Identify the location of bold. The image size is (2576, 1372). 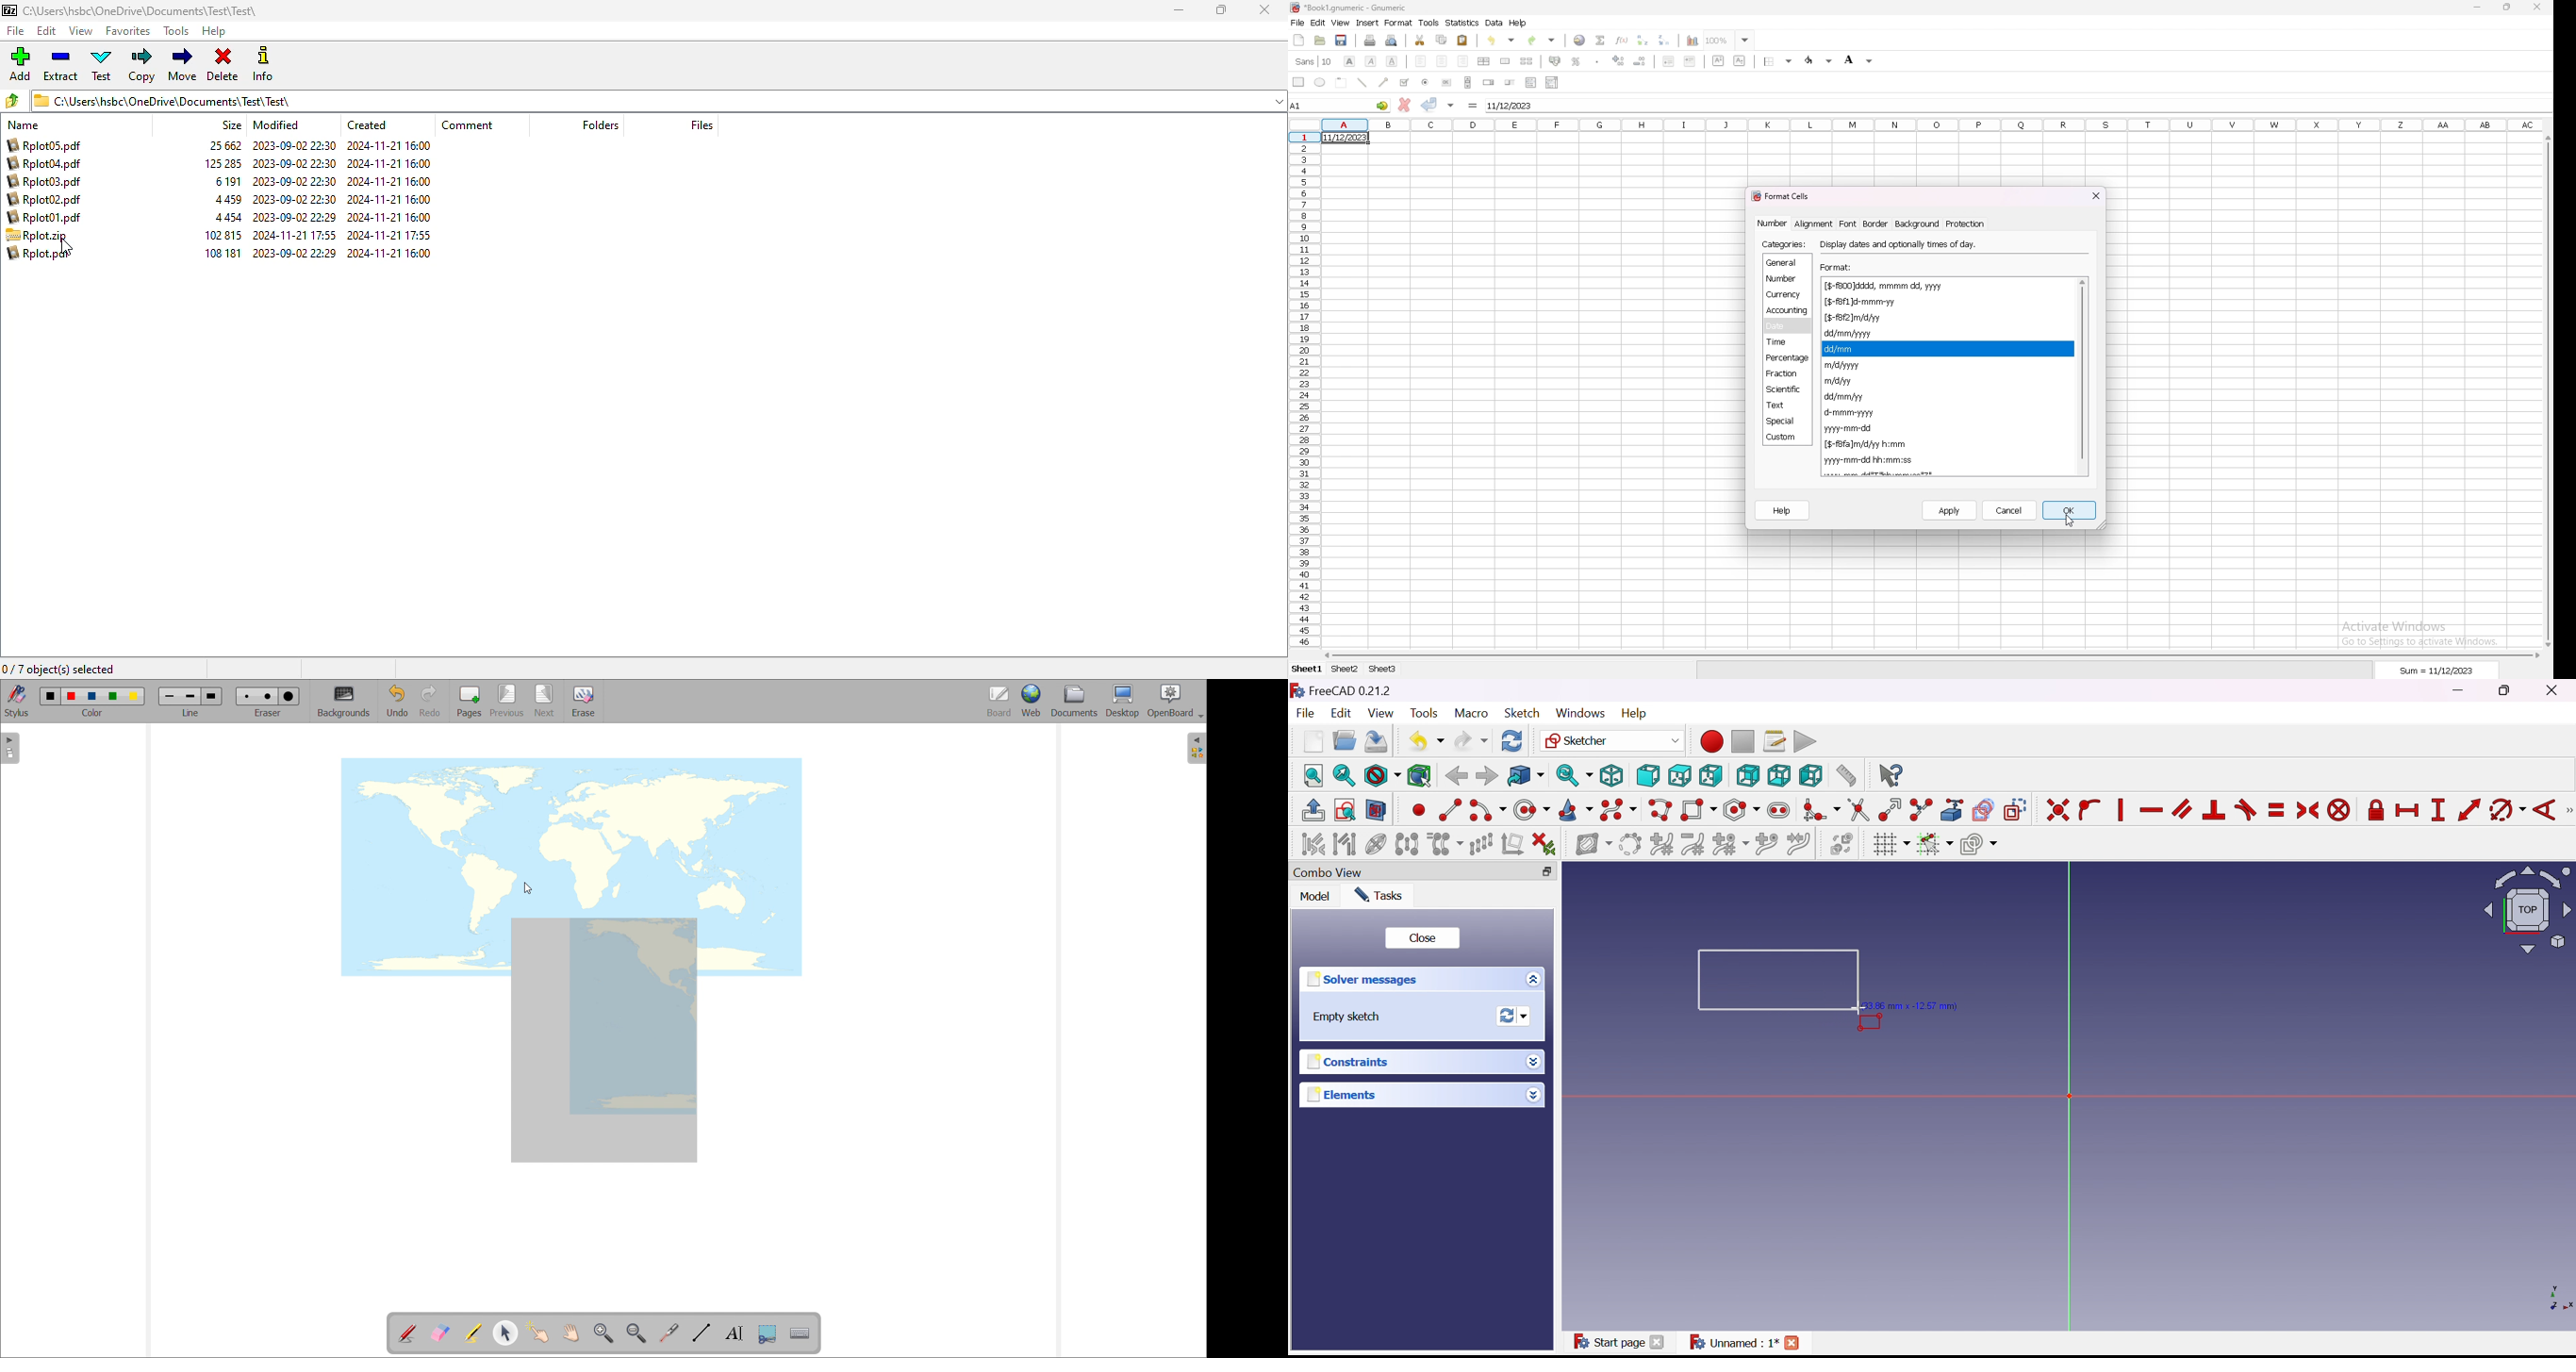
(1350, 61).